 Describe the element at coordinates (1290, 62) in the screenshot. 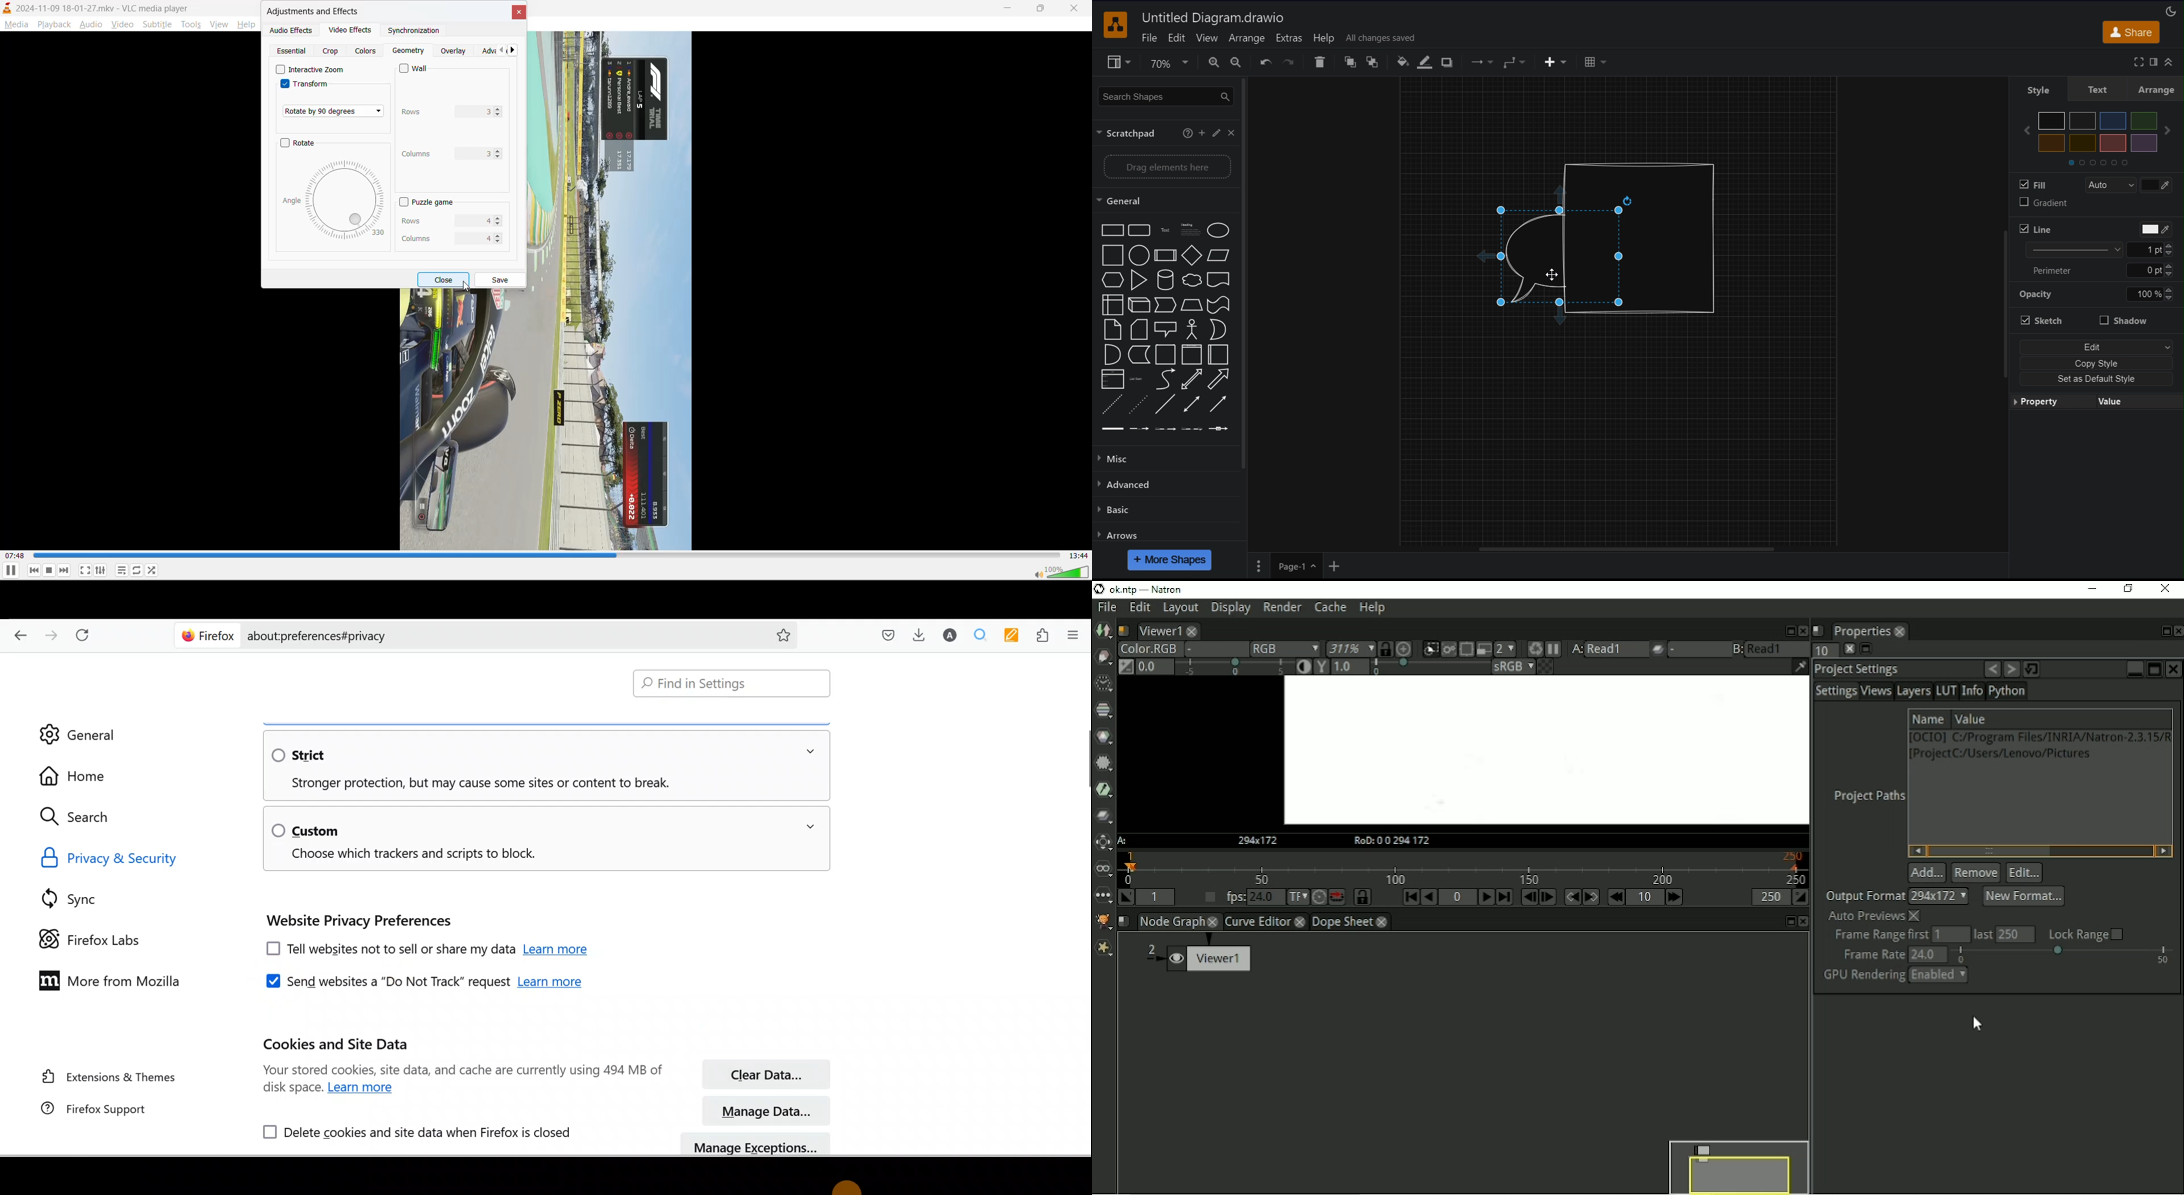

I see `Redo` at that location.